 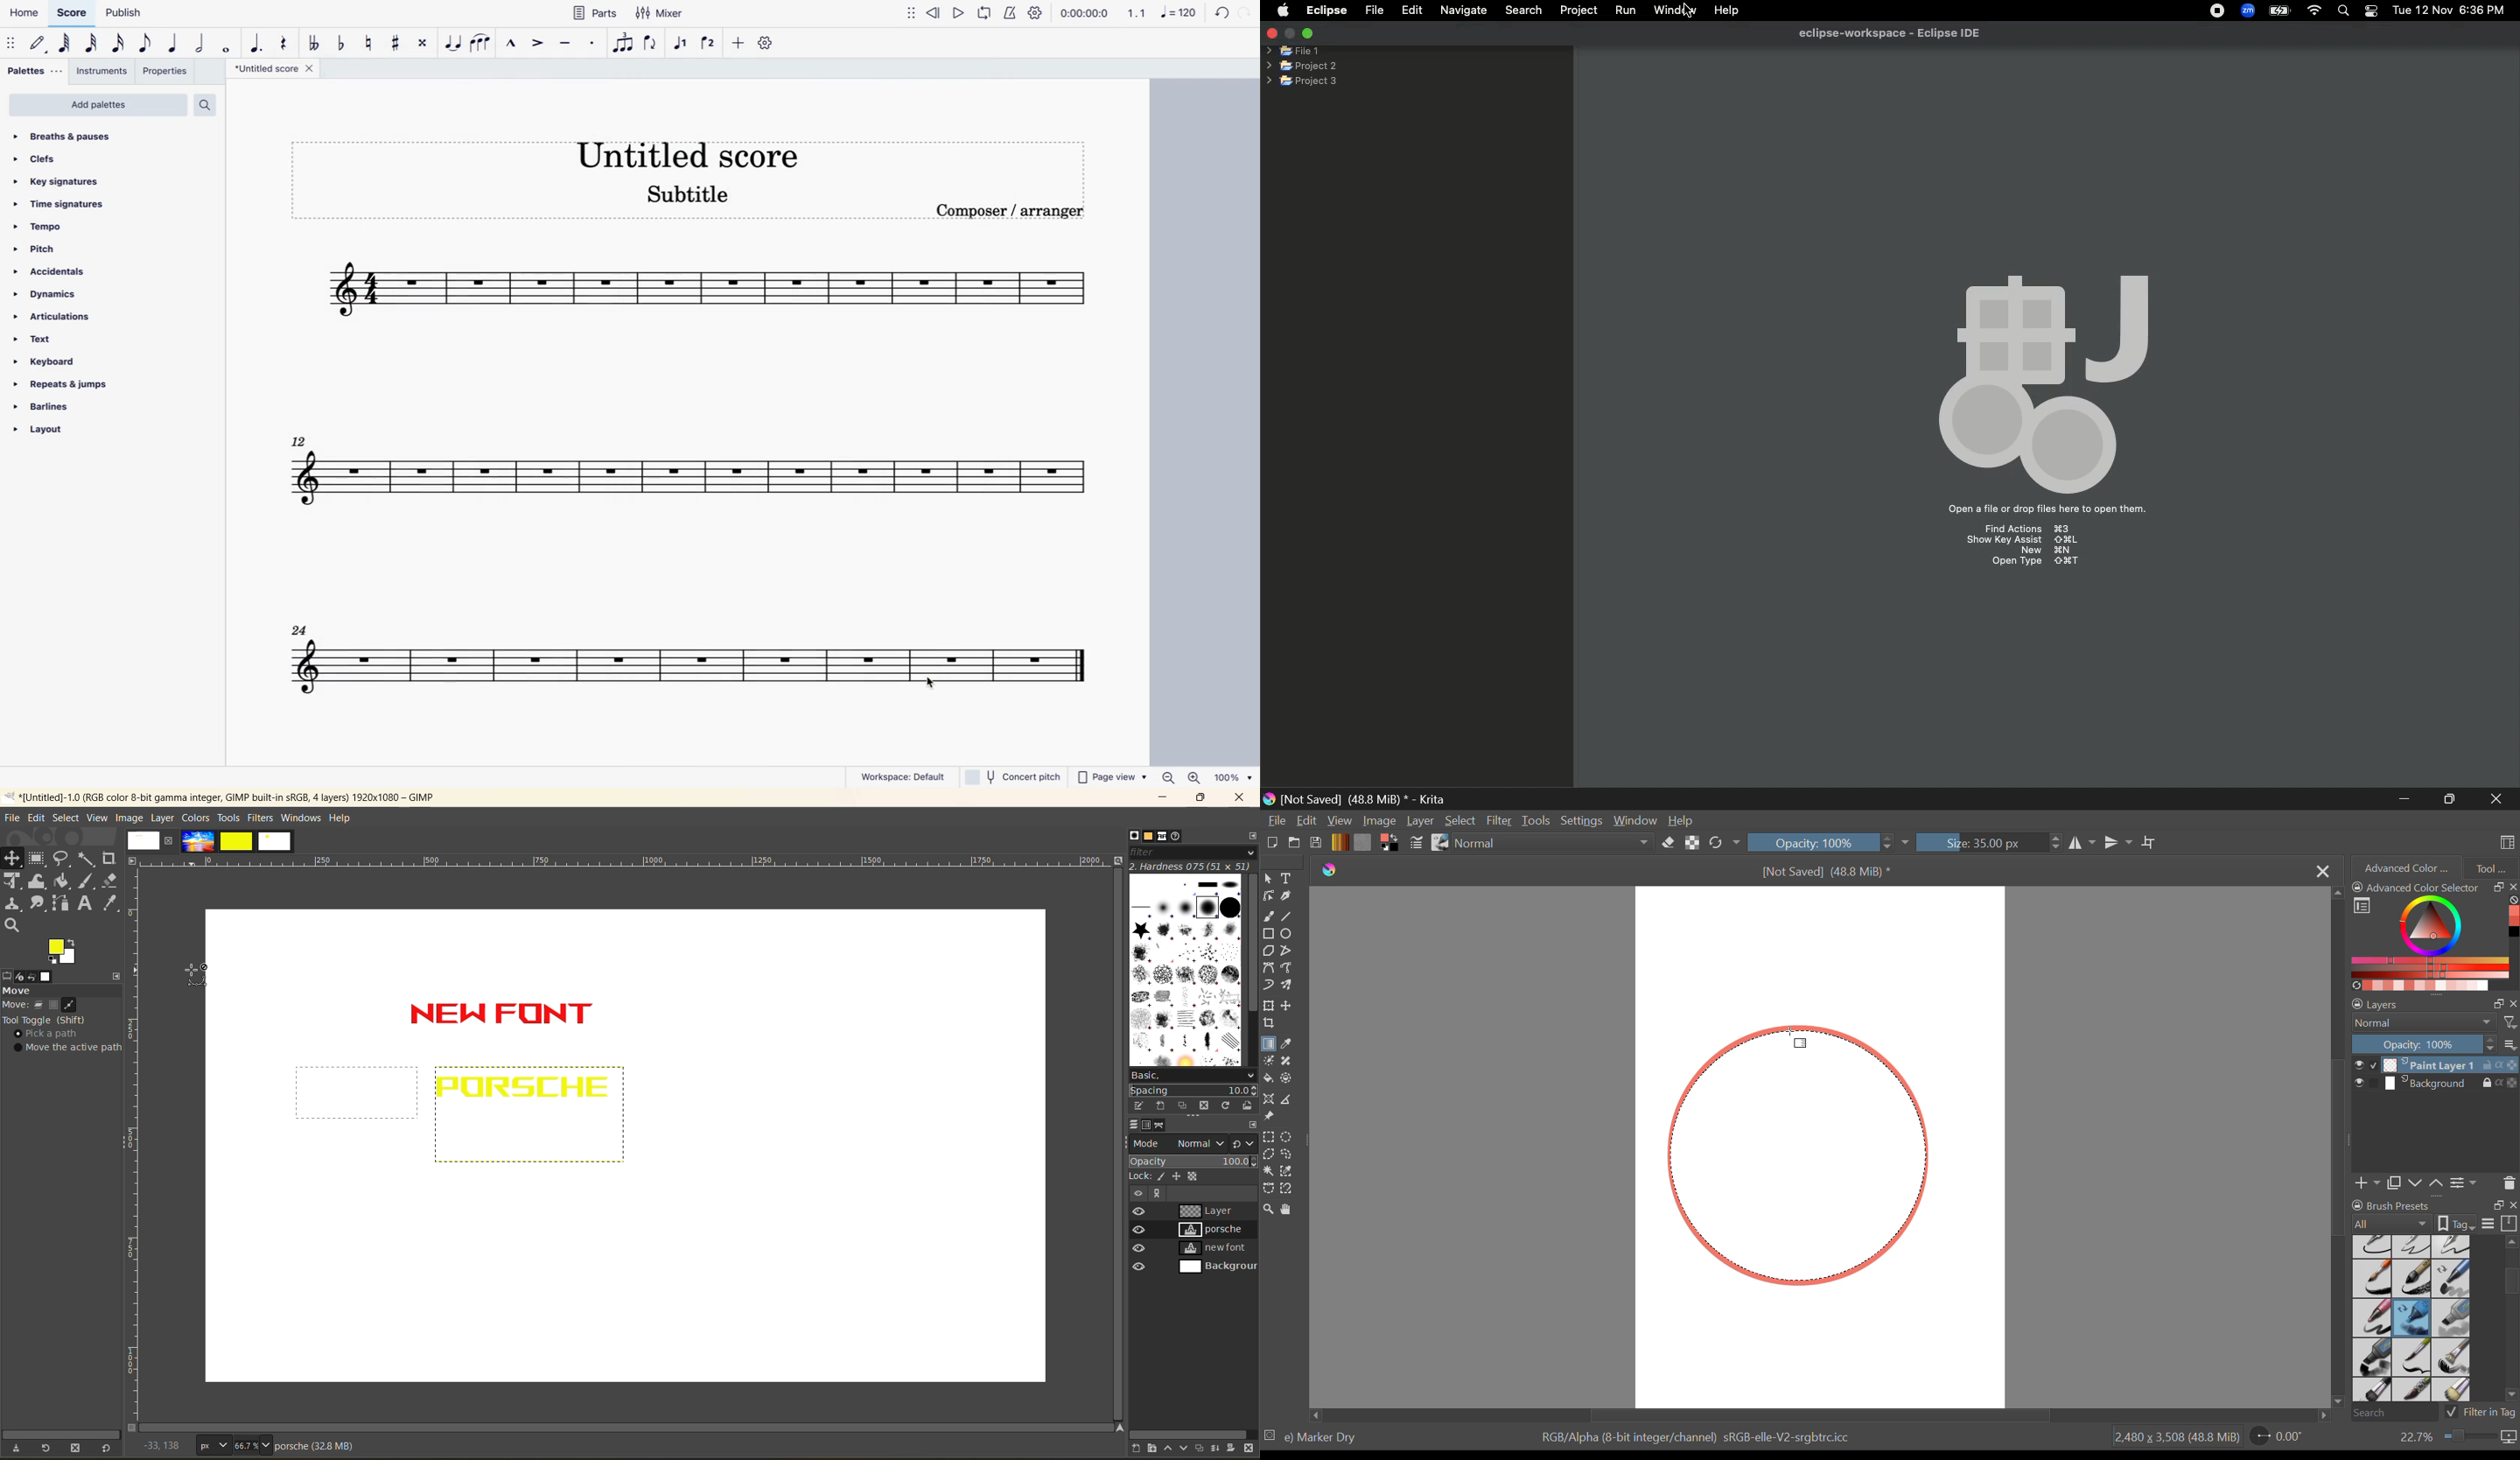 What do you see at coordinates (703, 660) in the screenshot?
I see `score` at bounding box center [703, 660].